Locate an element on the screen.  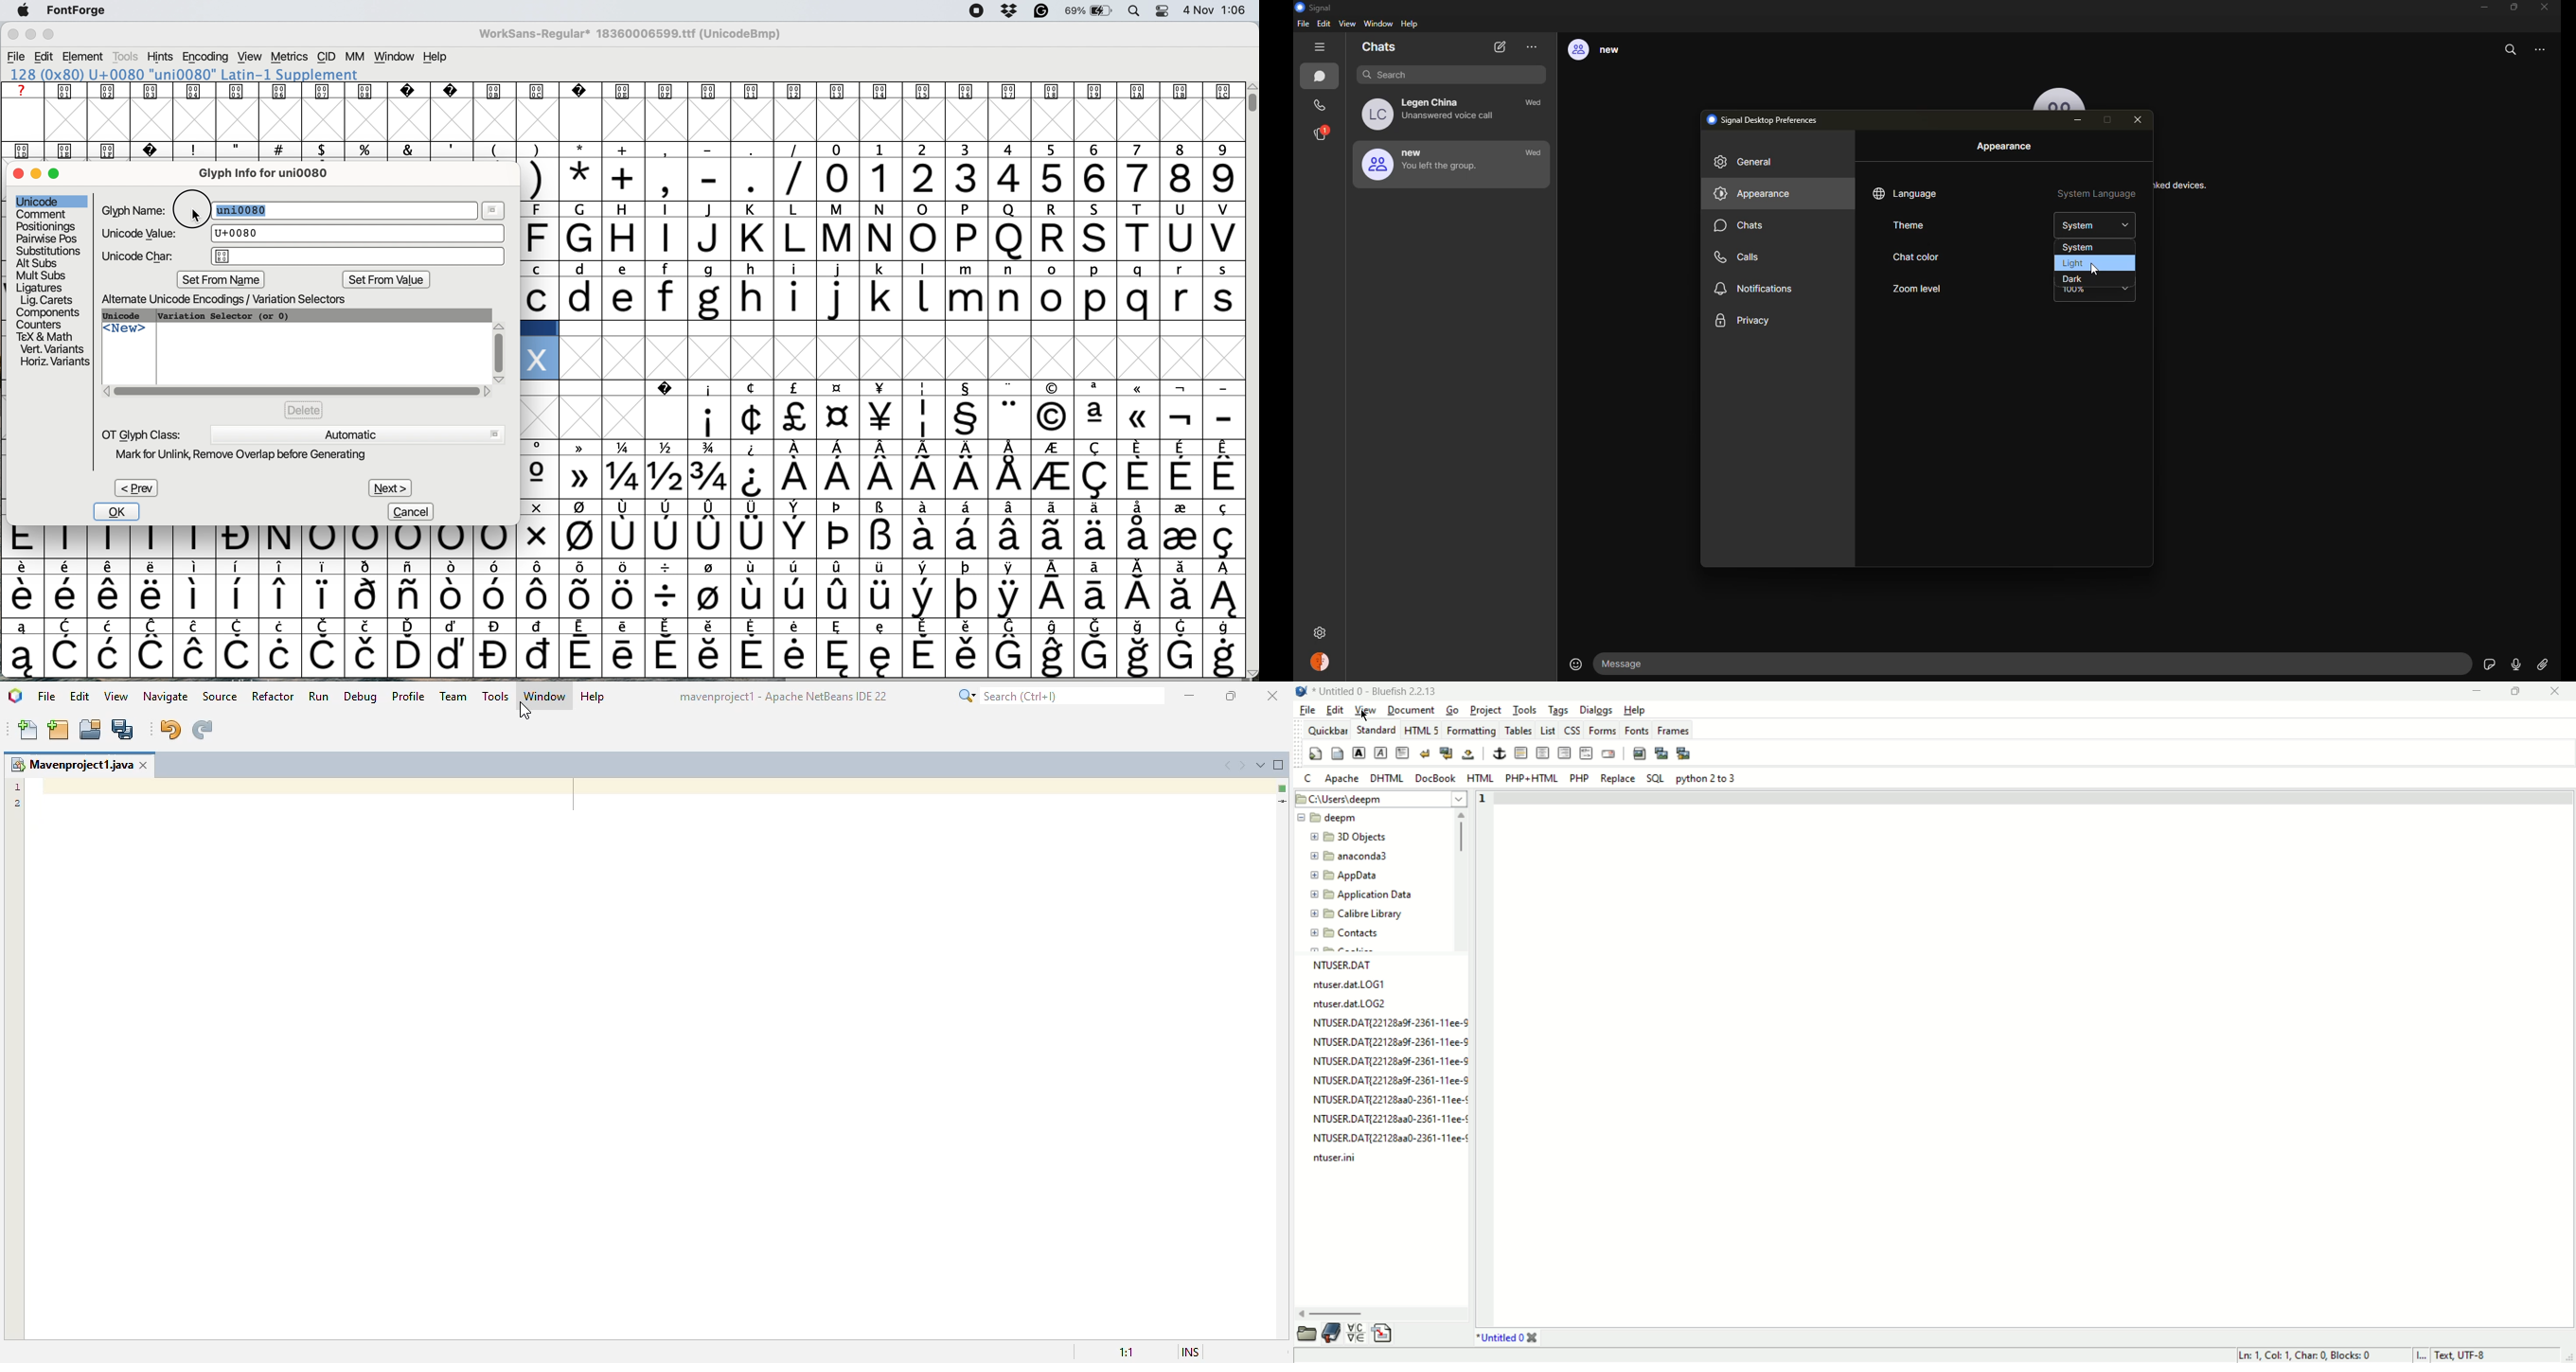
cancel is located at coordinates (413, 512).